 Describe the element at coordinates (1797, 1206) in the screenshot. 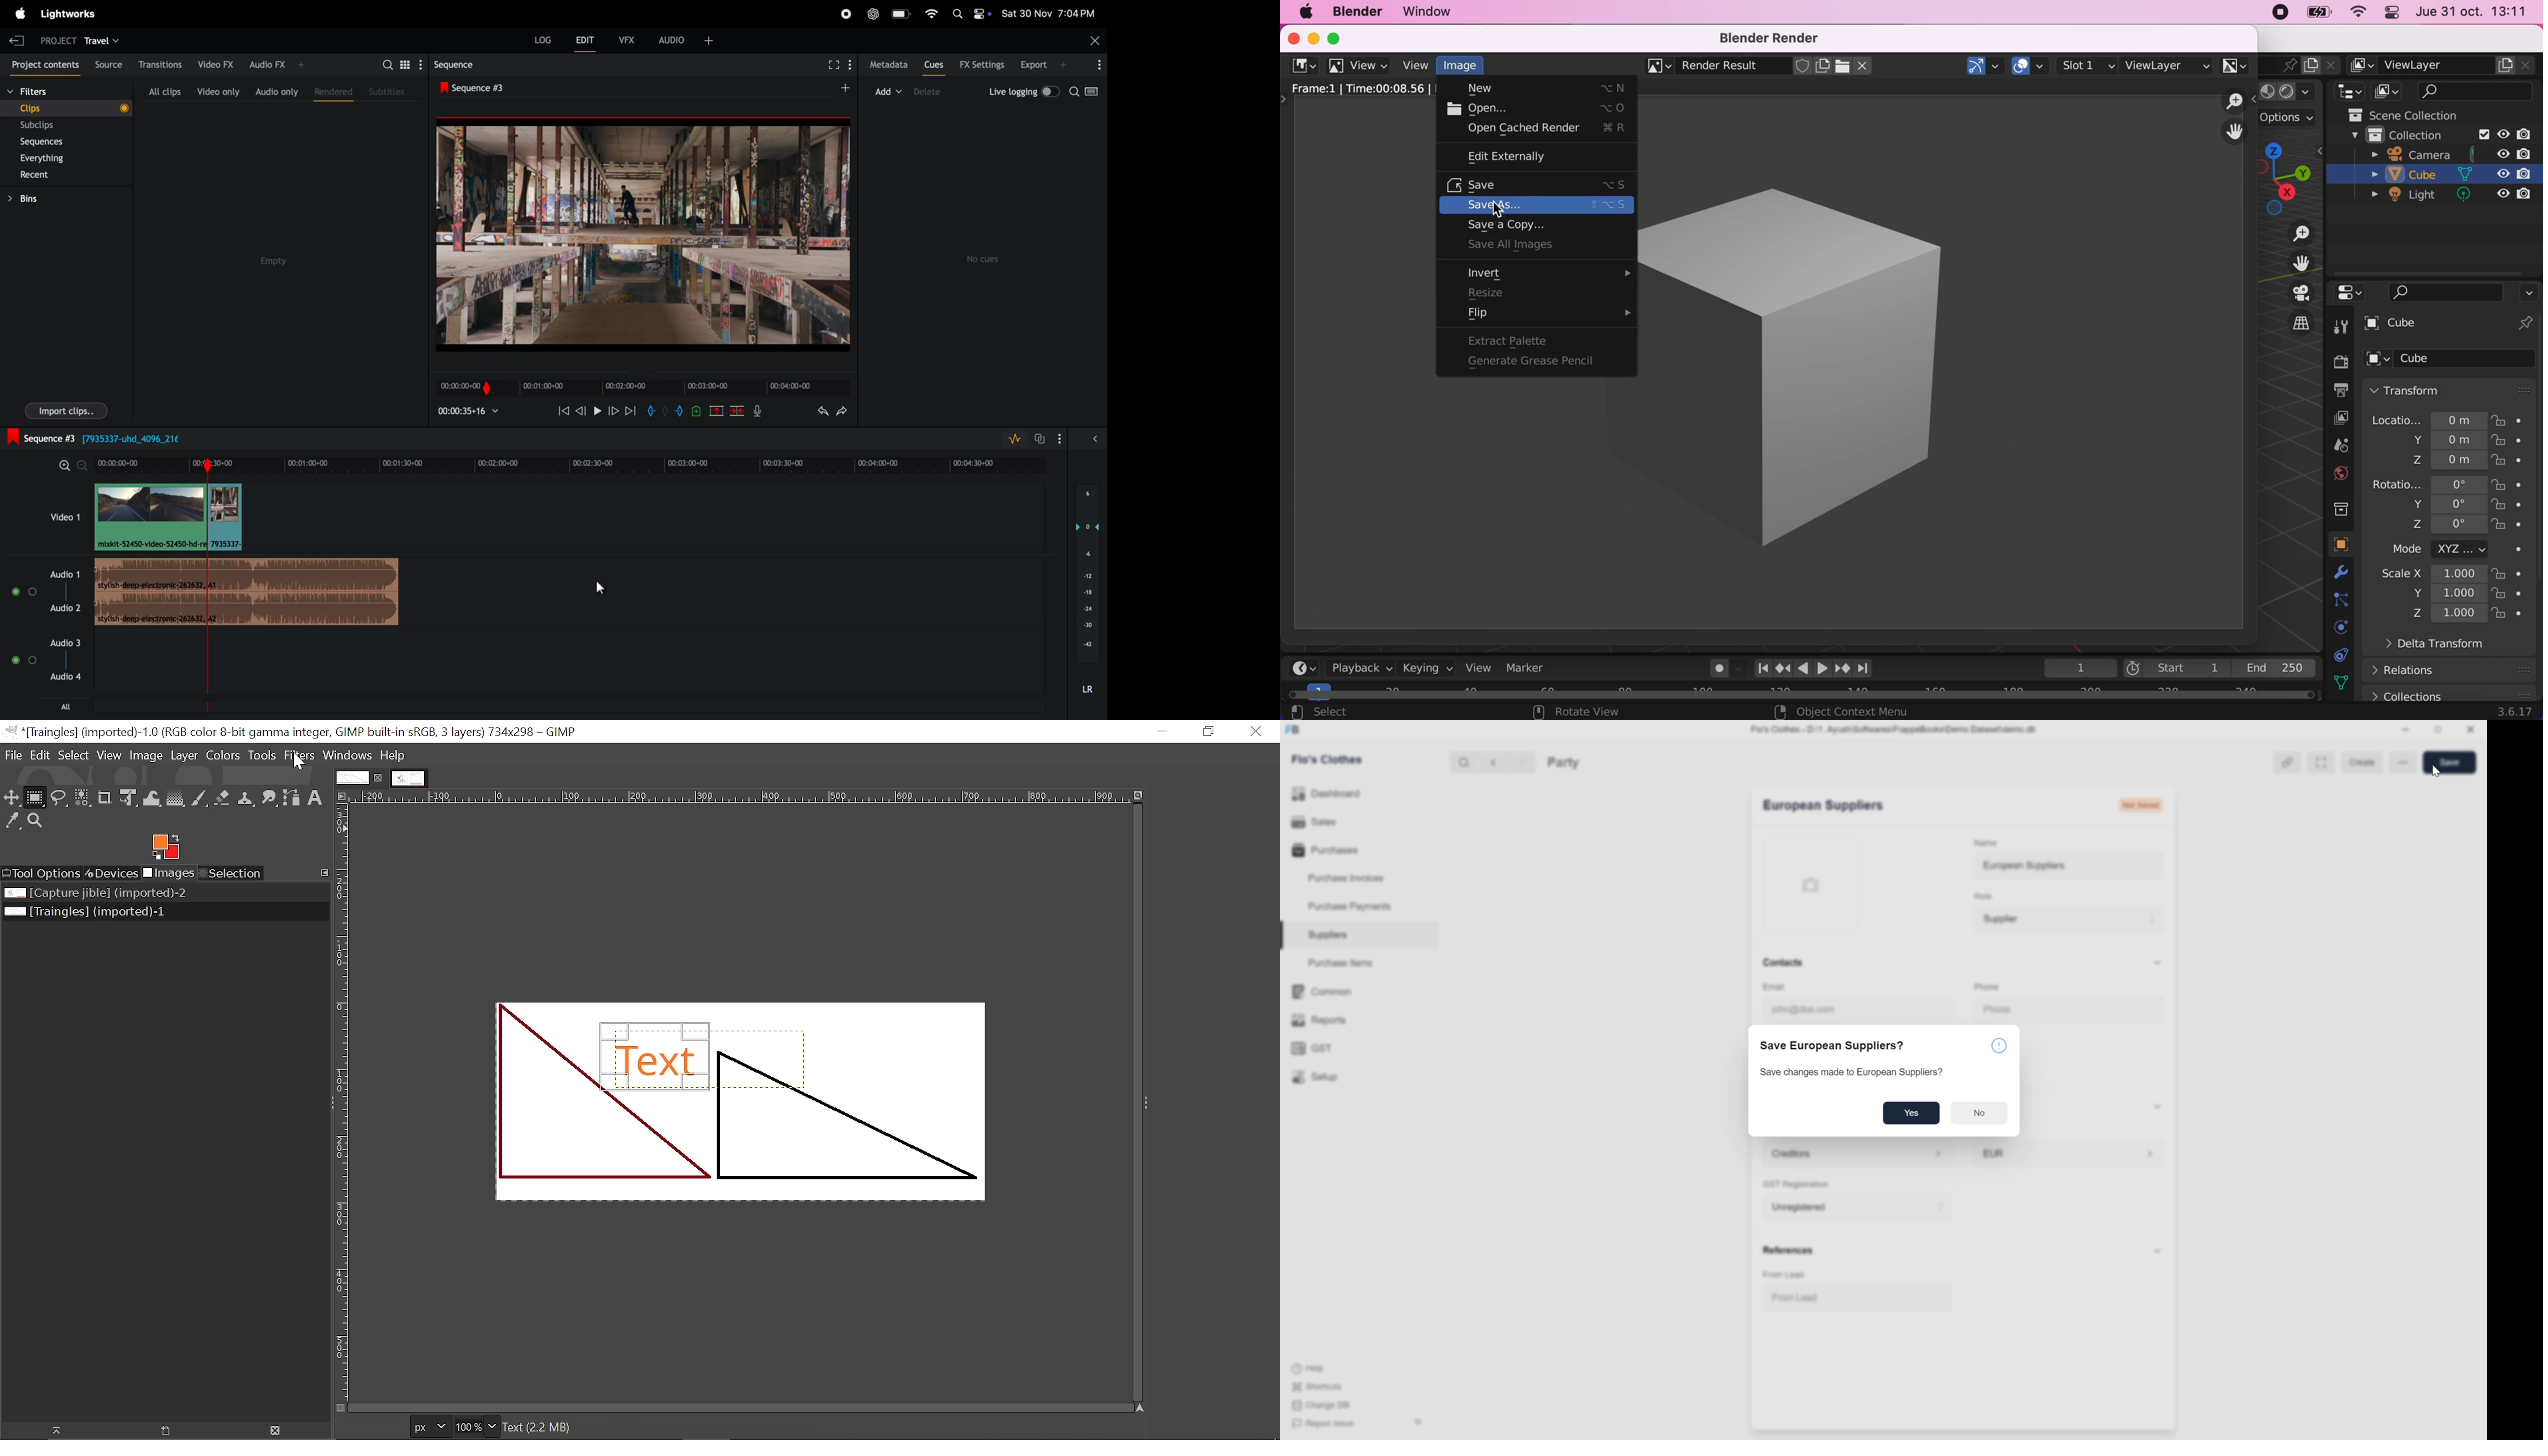

I see `Unregistered` at that location.